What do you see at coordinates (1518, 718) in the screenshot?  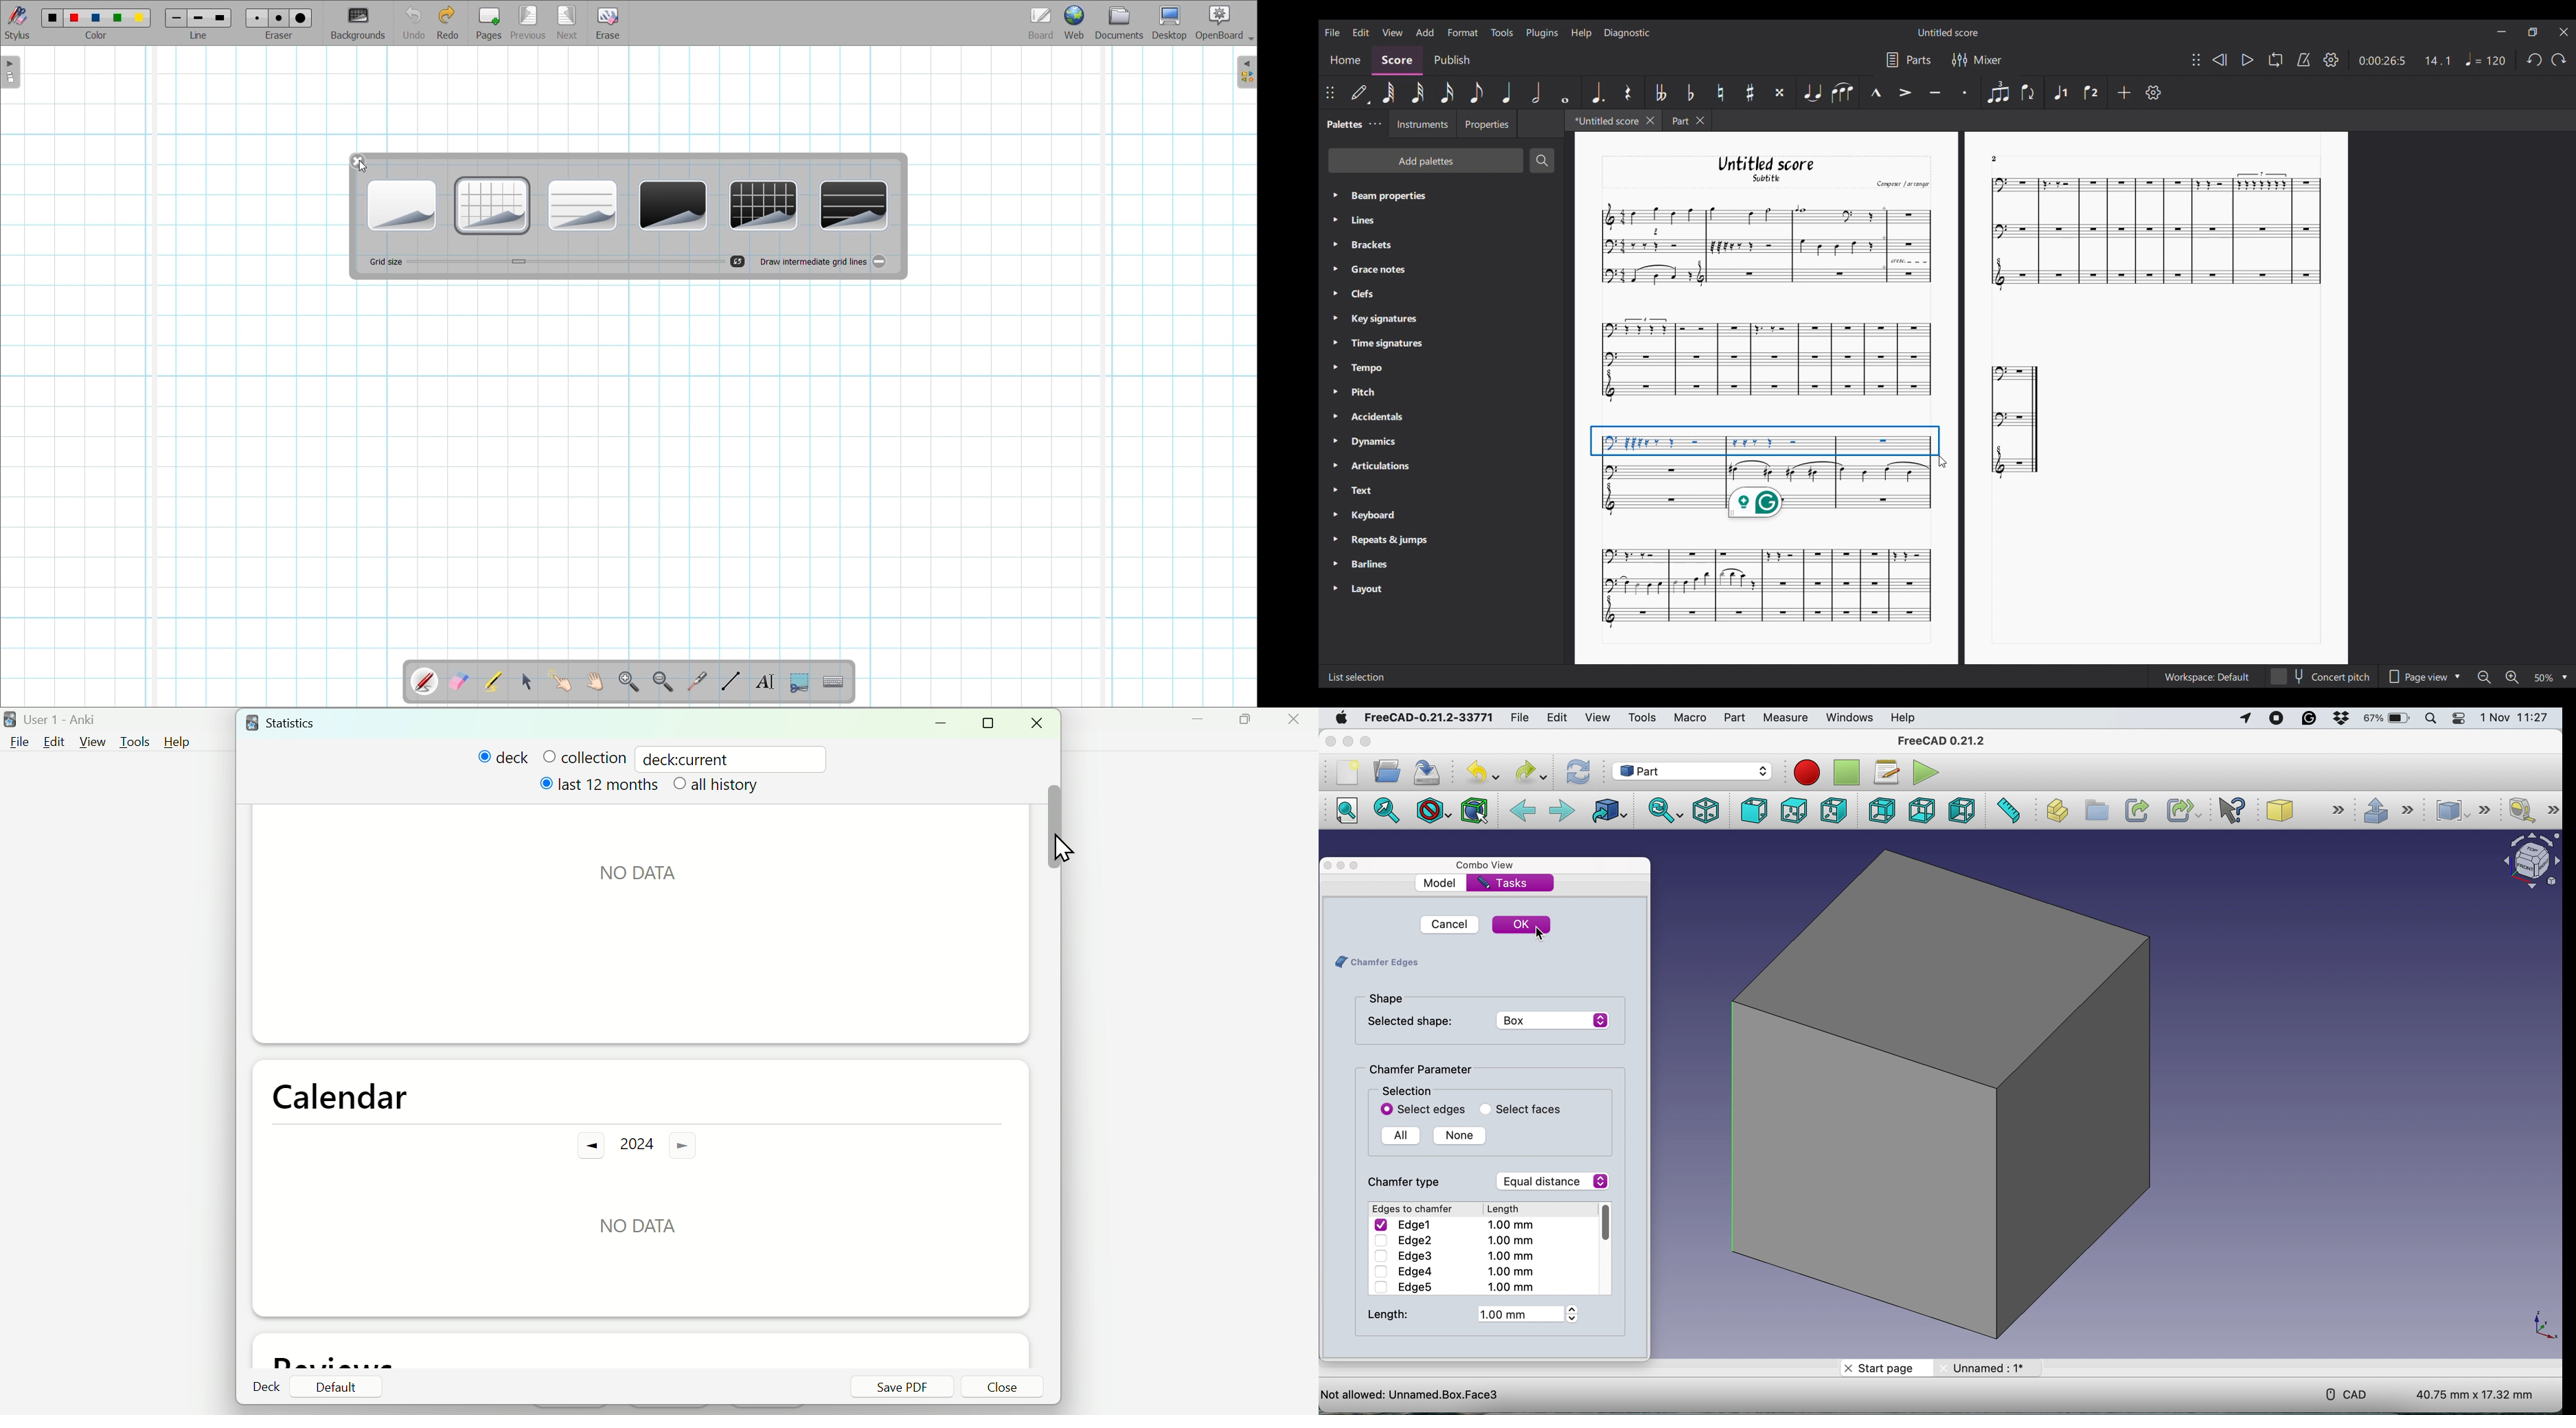 I see `file` at bounding box center [1518, 718].